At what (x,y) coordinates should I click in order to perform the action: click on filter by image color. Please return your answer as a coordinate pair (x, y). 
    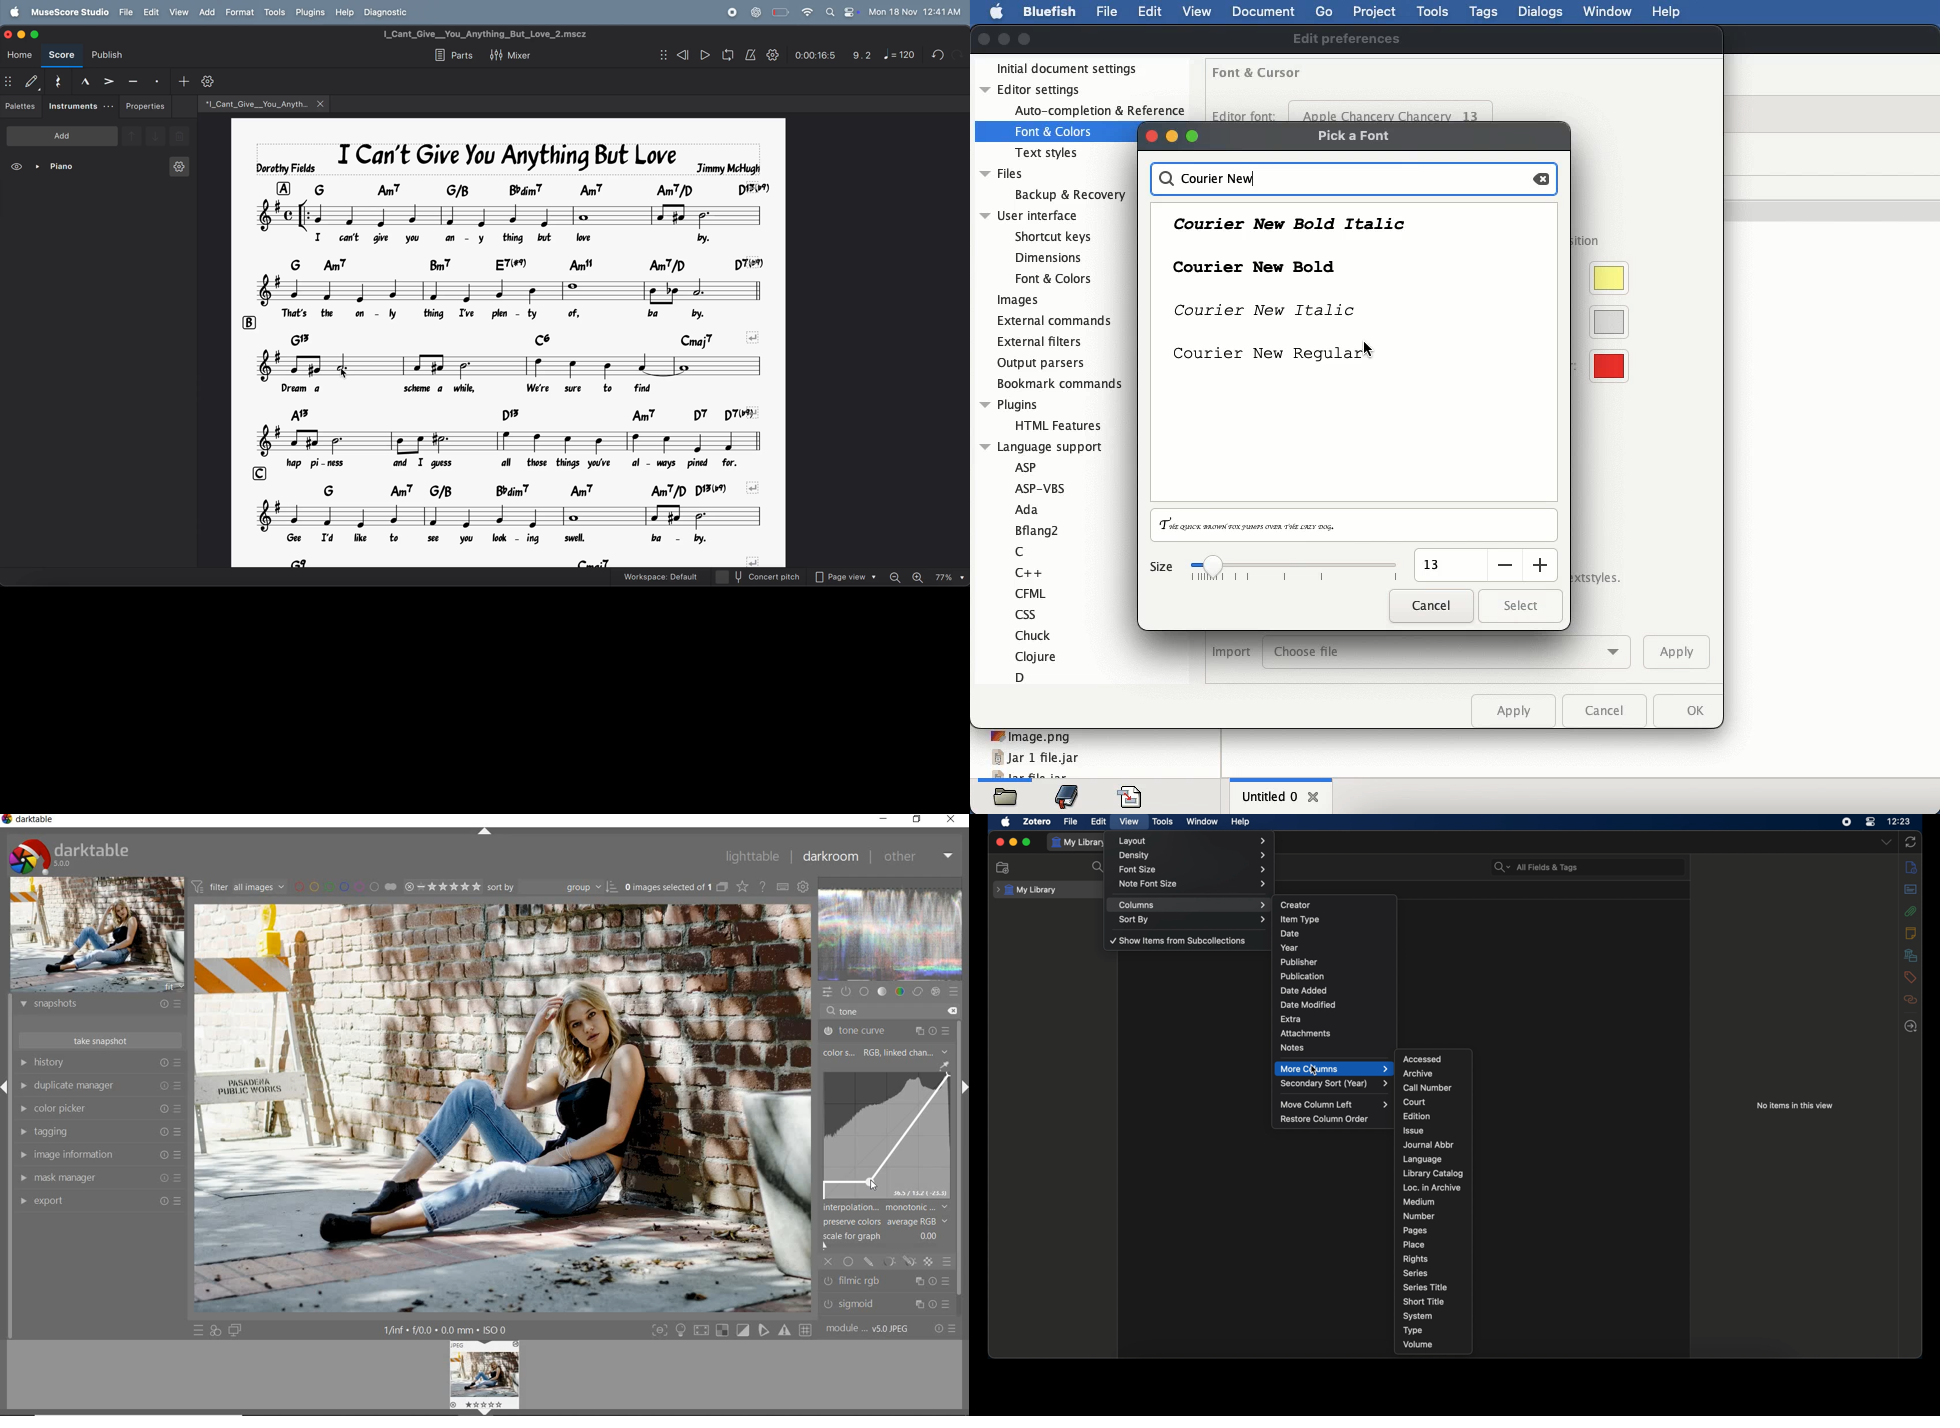
    Looking at the image, I should click on (348, 887).